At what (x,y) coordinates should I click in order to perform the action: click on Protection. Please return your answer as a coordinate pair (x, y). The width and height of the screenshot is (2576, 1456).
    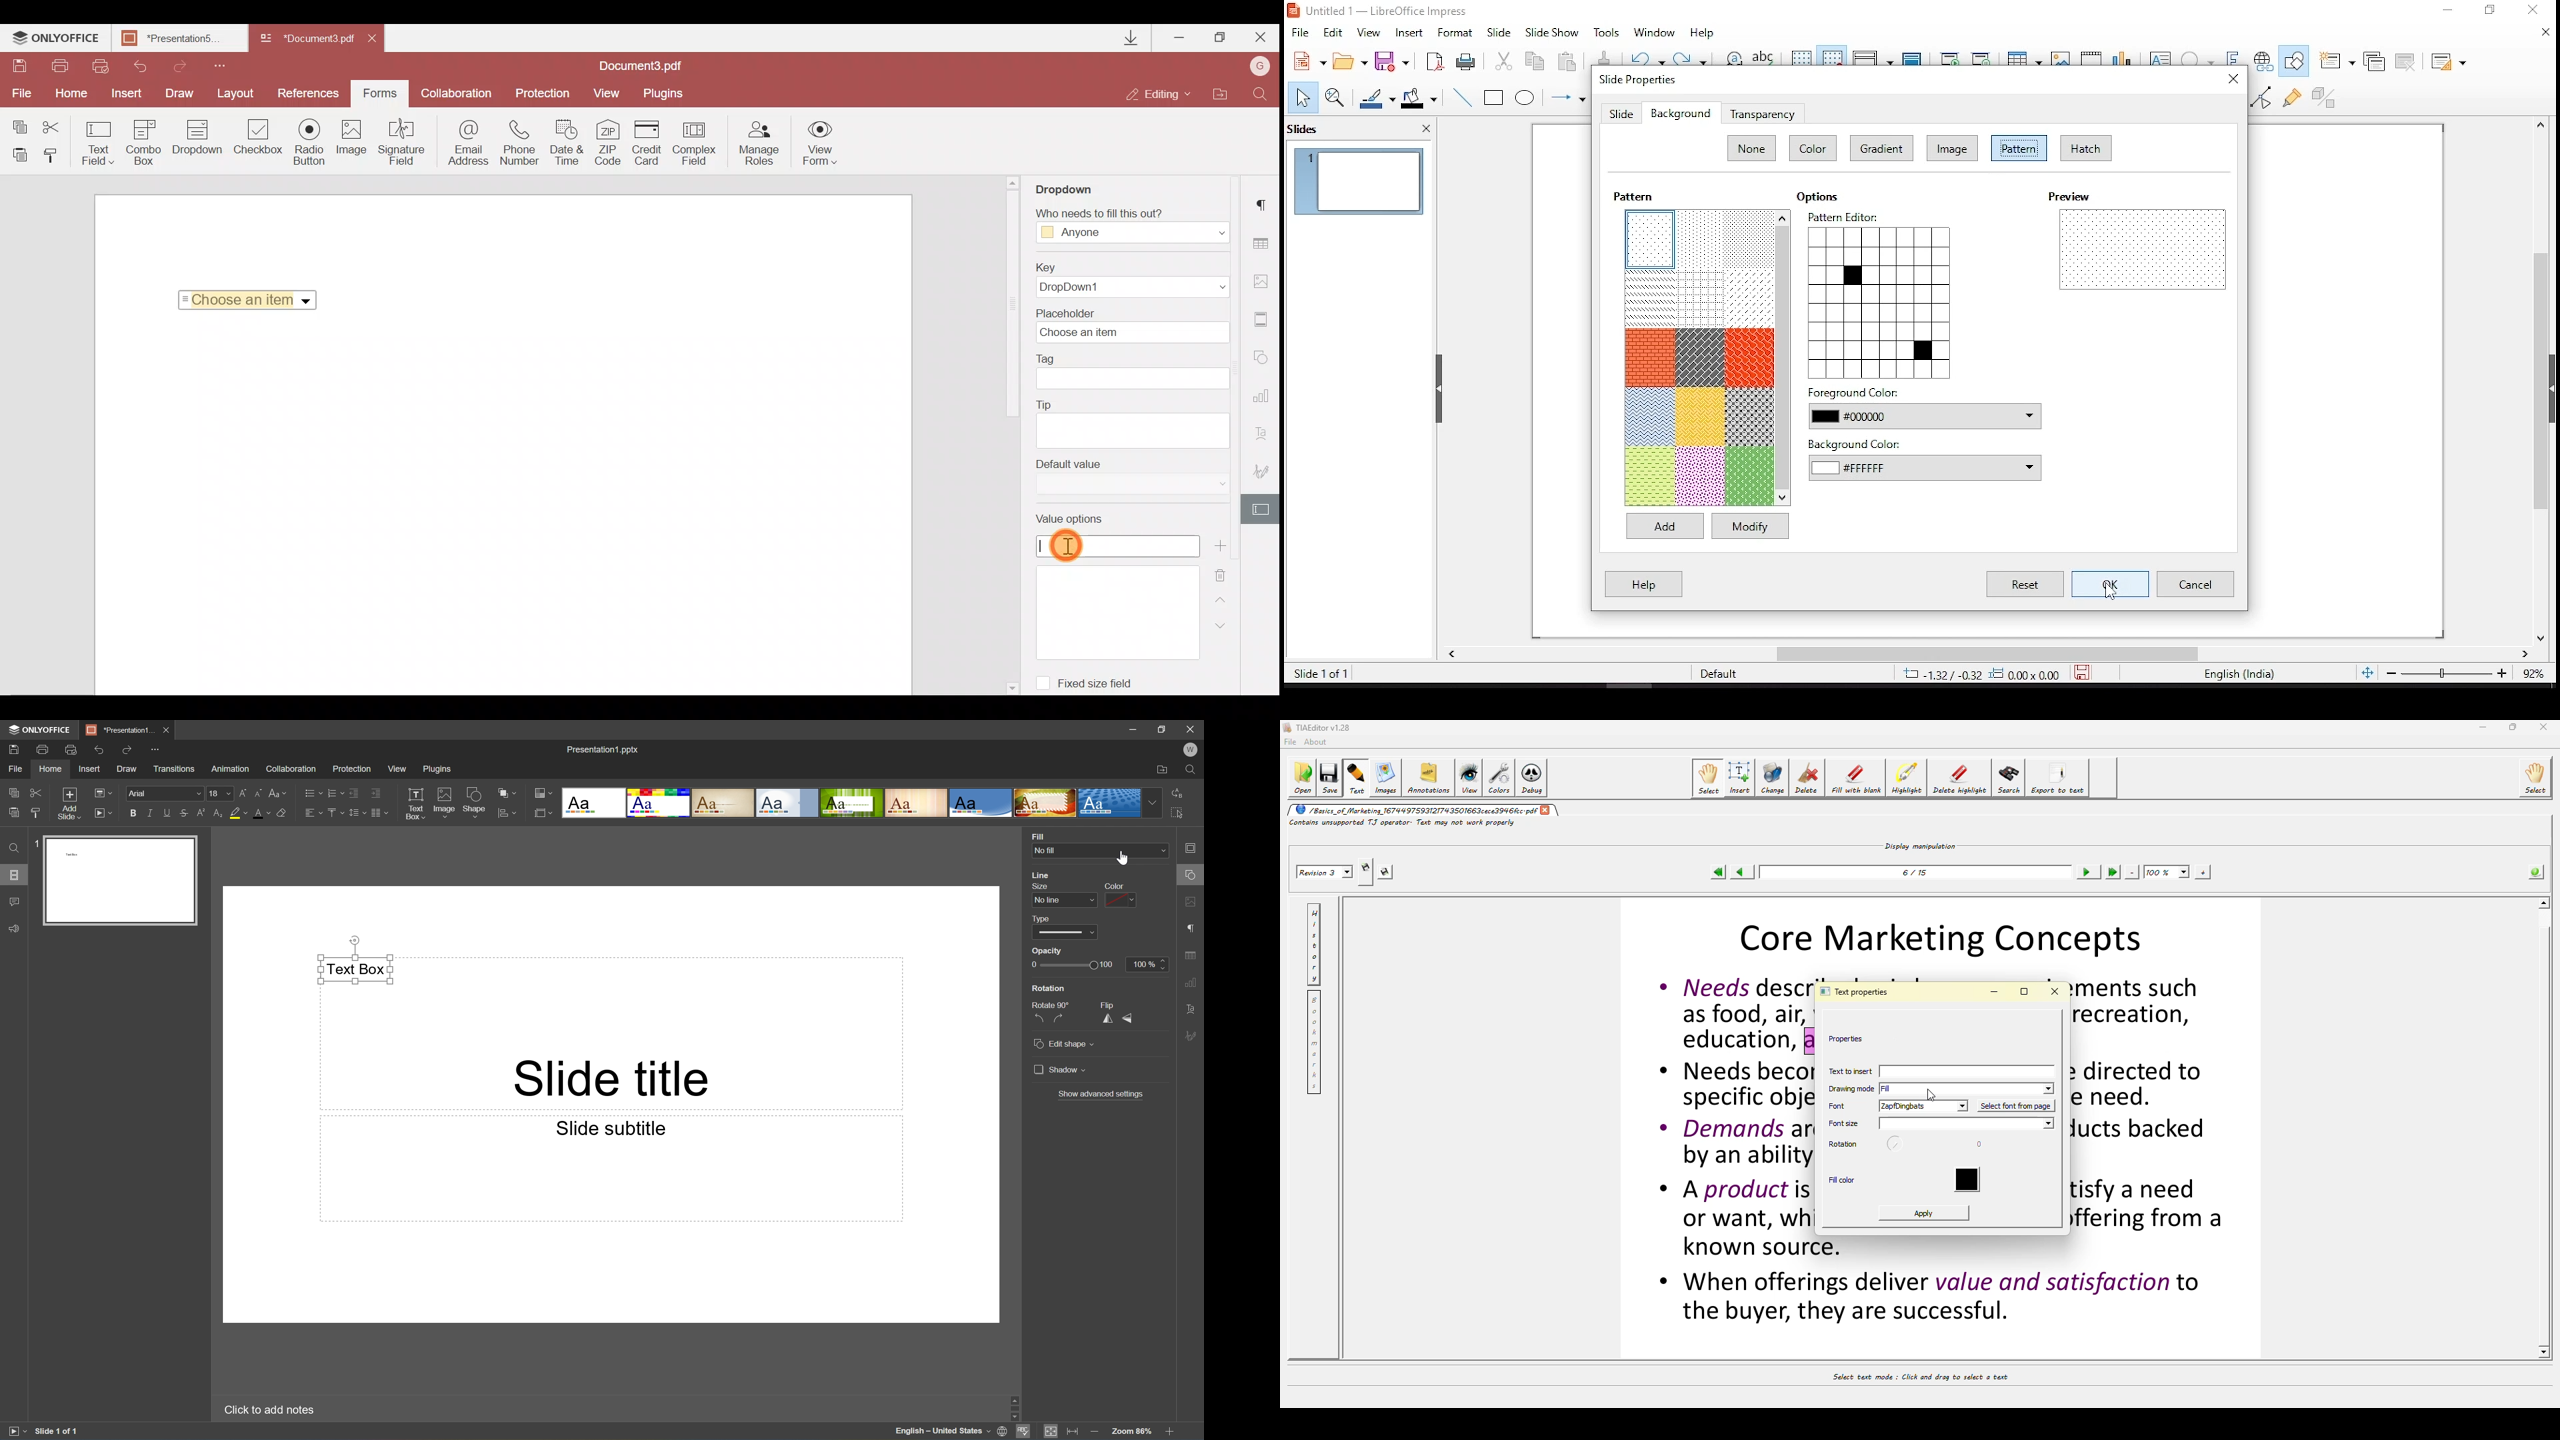
    Looking at the image, I should click on (541, 92).